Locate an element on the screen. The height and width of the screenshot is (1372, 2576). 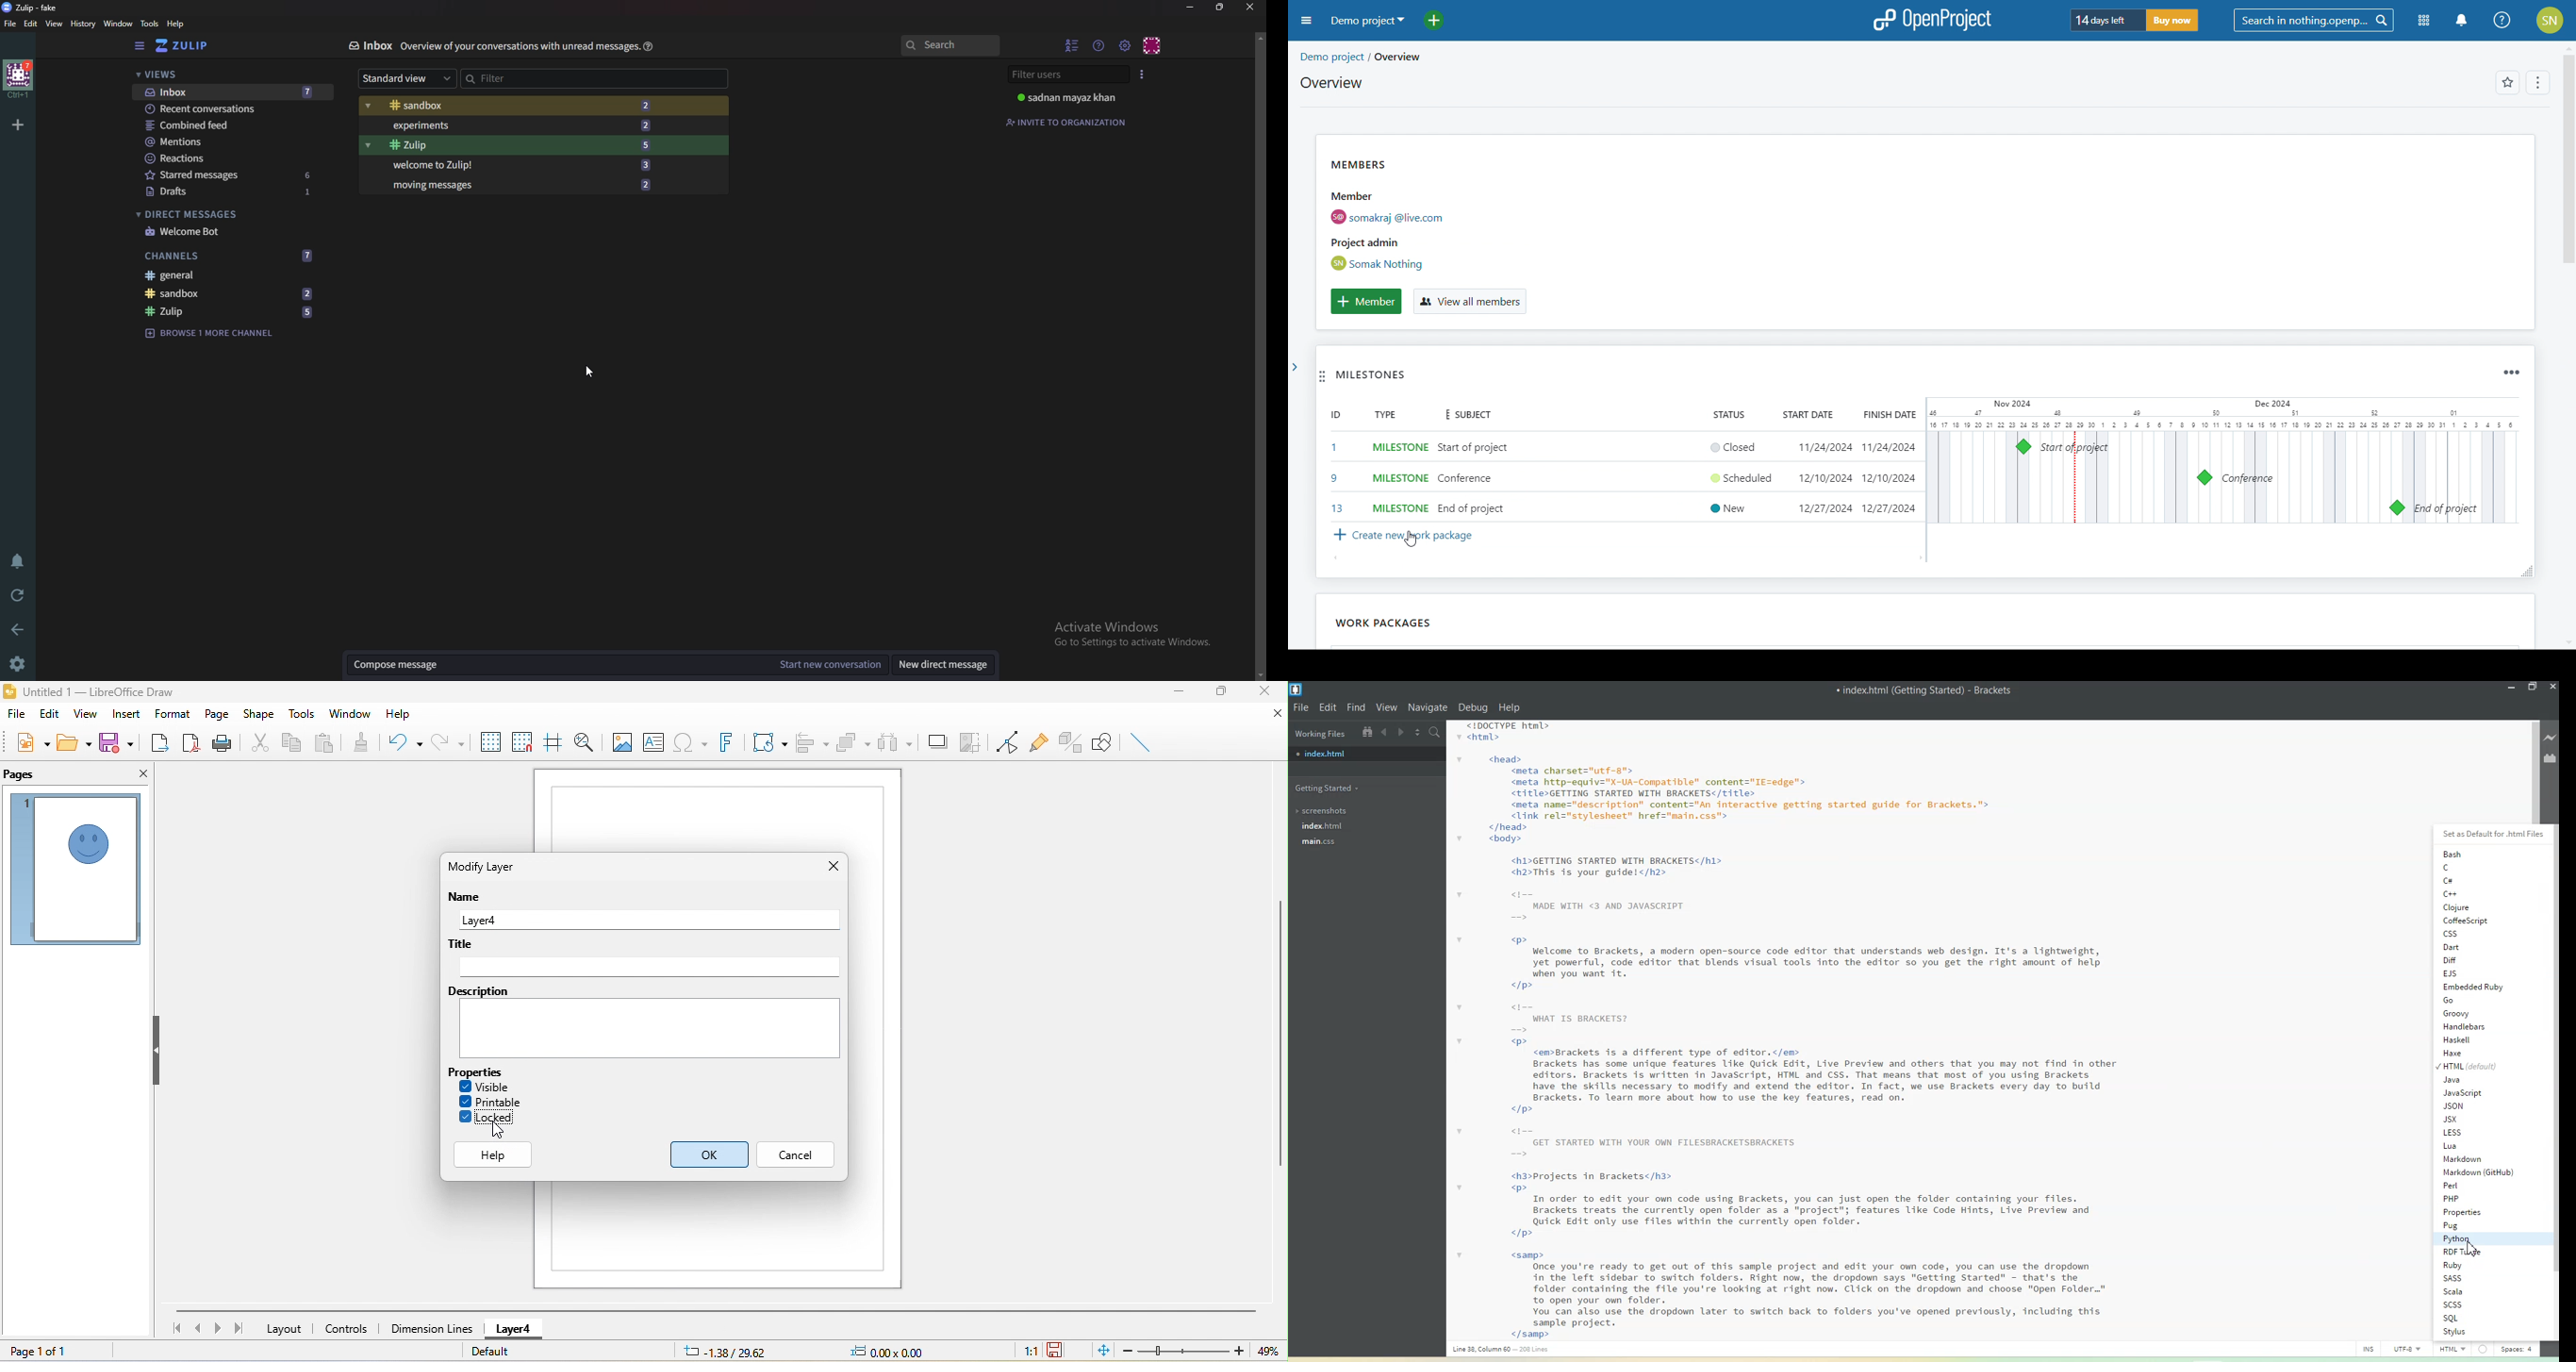
the document has not been modified since the last save  is located at coordinates (1062, 1351).